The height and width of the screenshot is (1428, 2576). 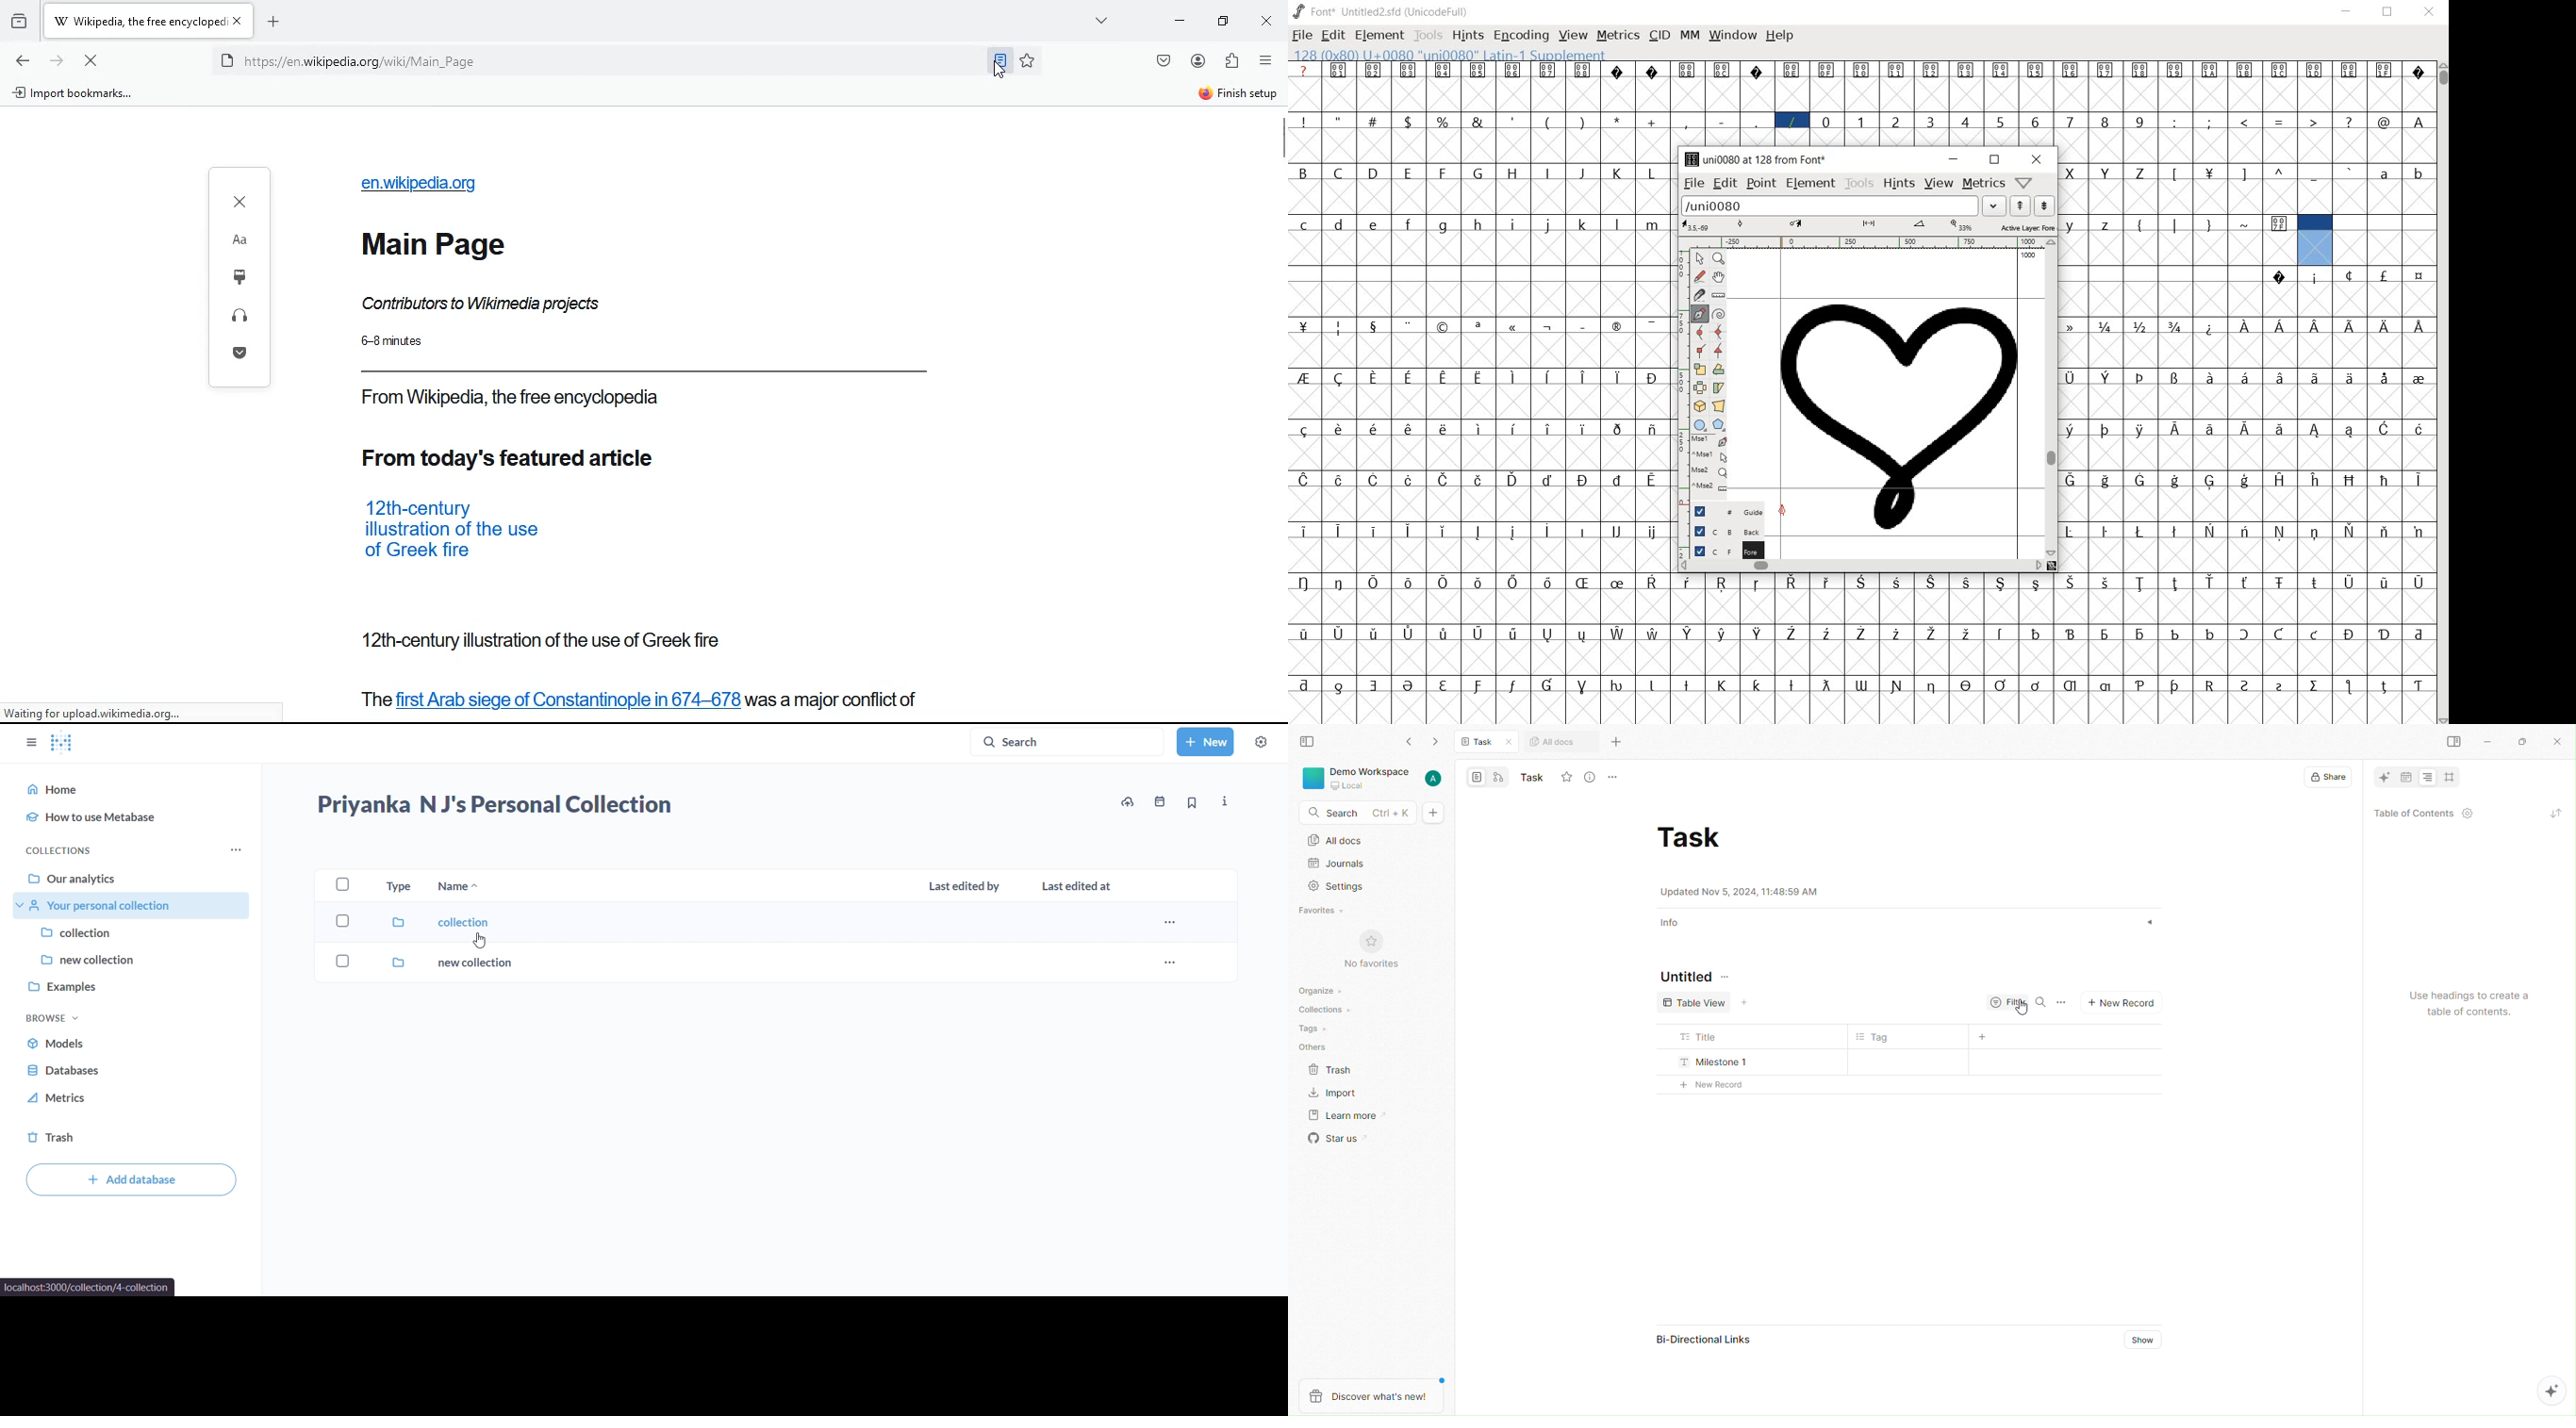 What do you see at coordinates (2211, 482) in the screenshot?
I see `glyph` at bounding box center [2211, 482].